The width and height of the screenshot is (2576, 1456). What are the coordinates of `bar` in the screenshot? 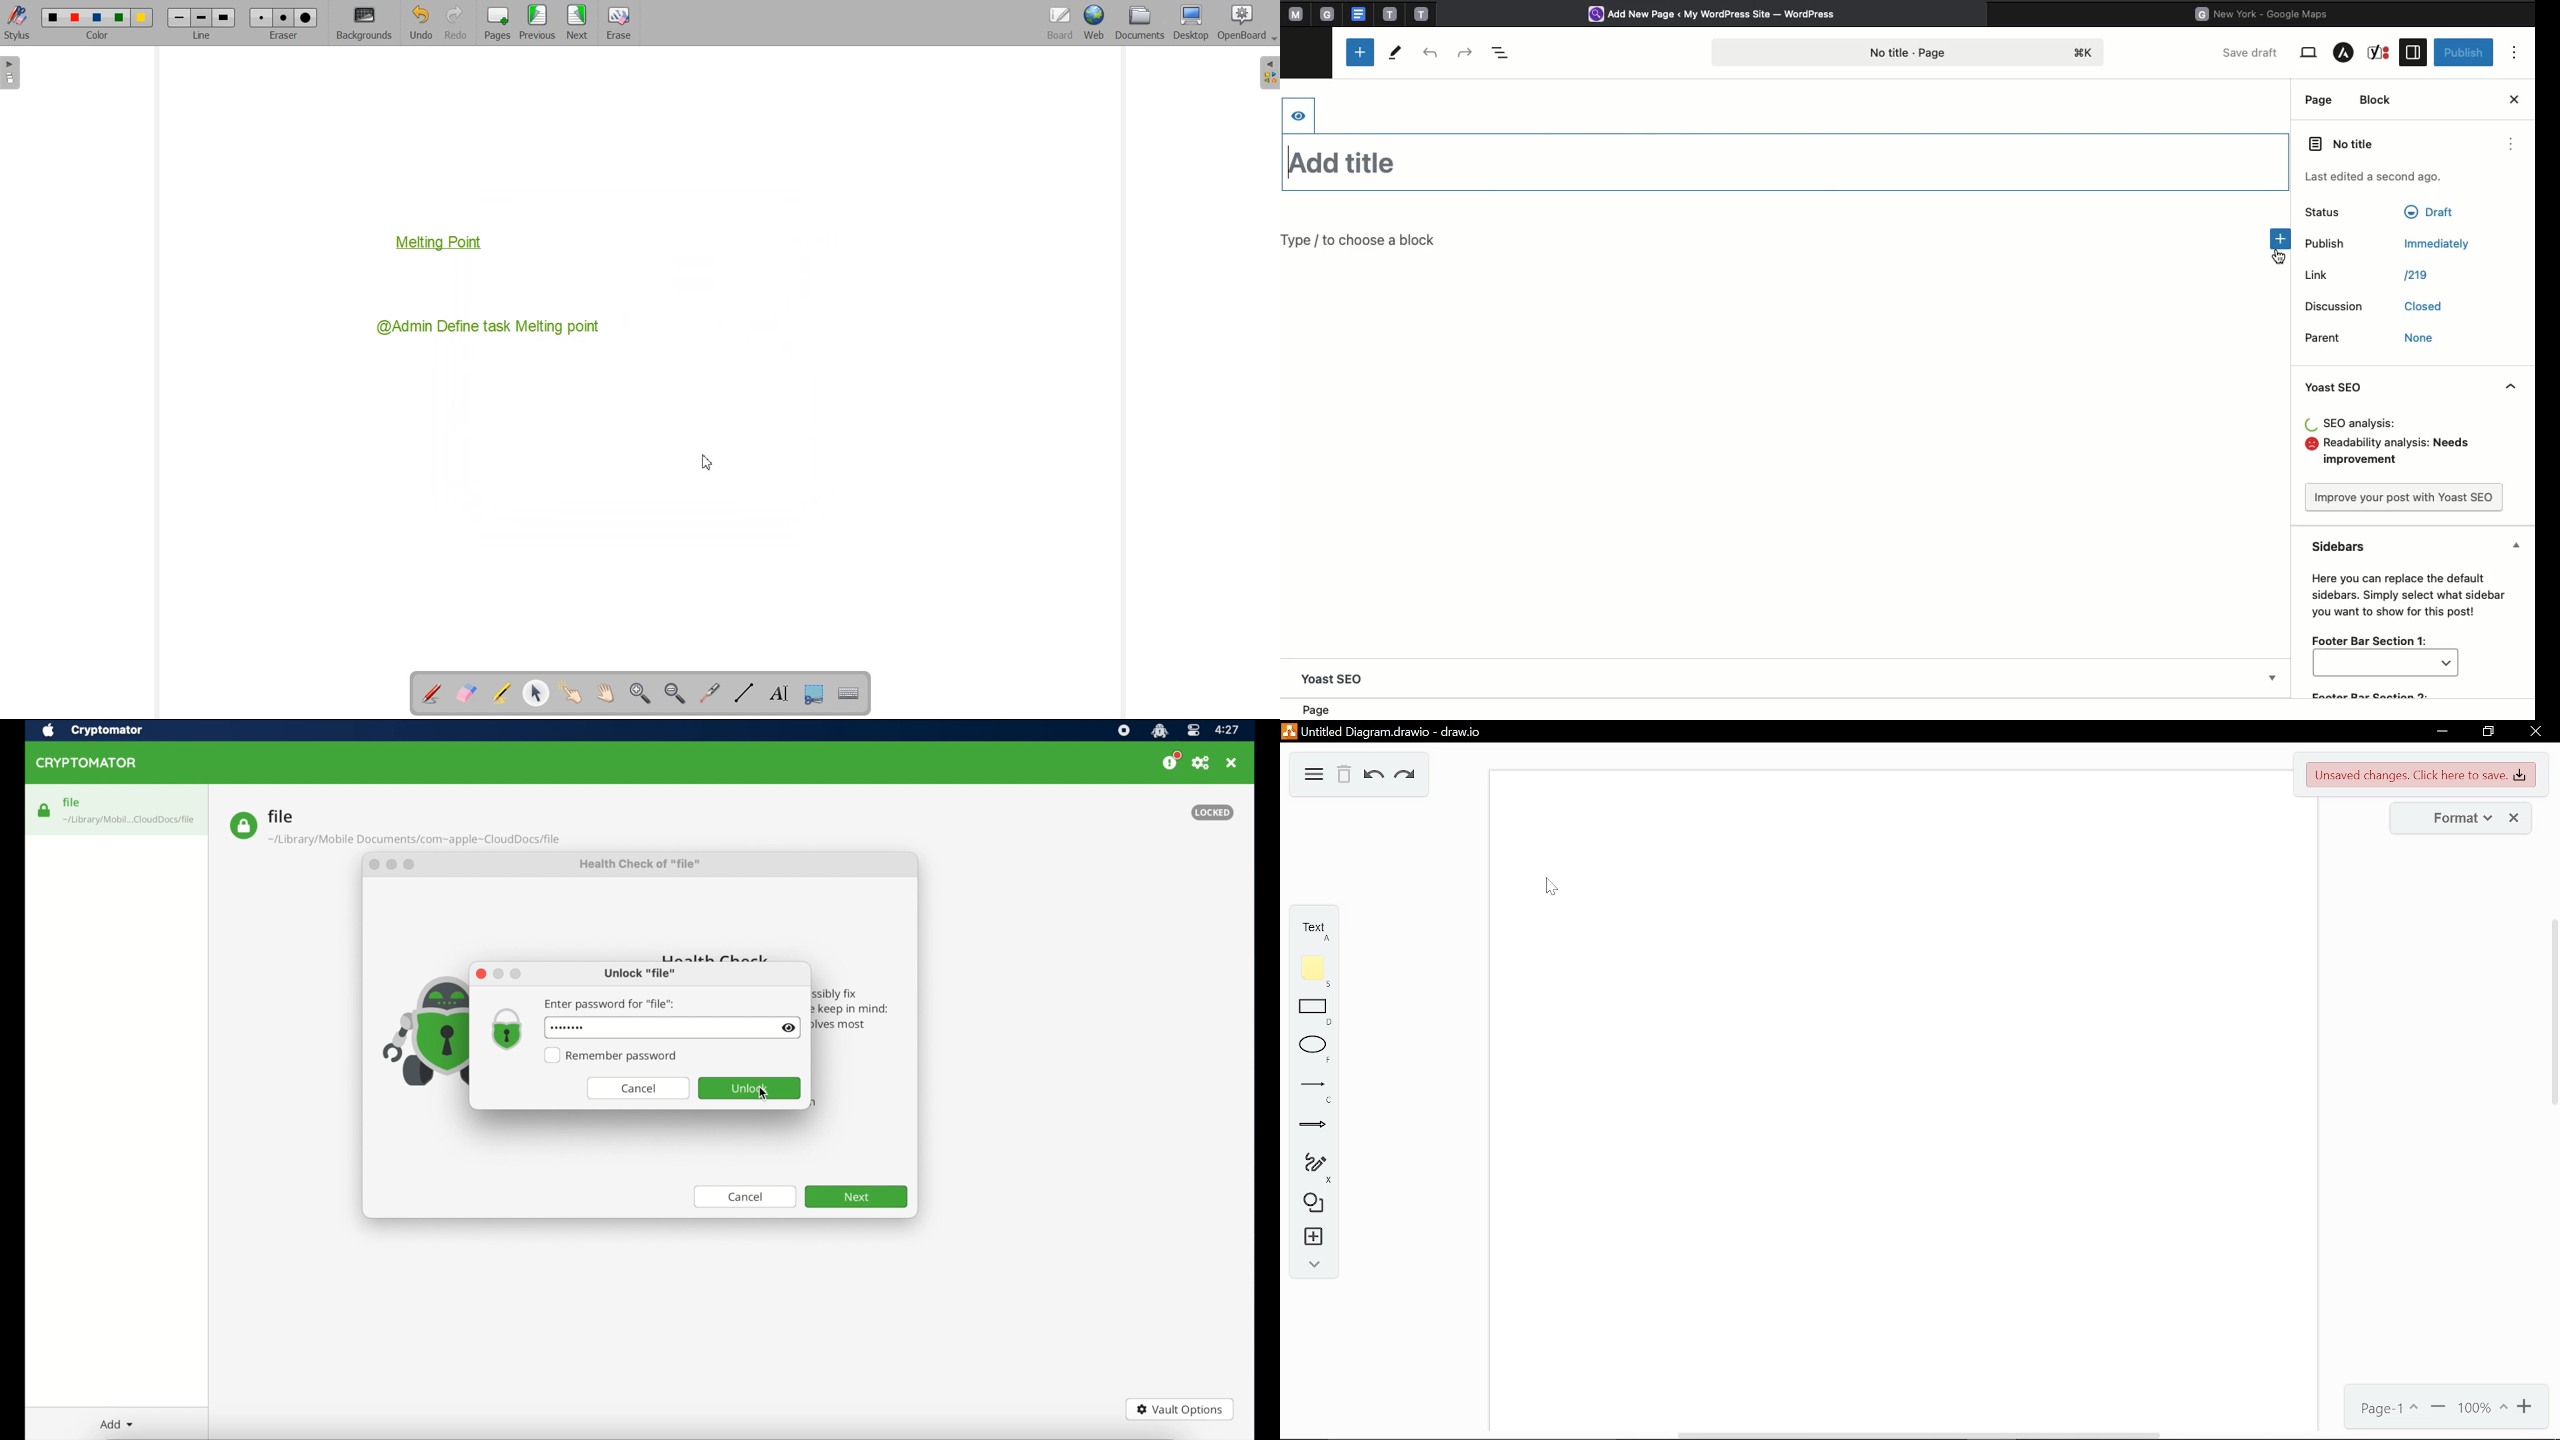 It's located at (2384, 663).